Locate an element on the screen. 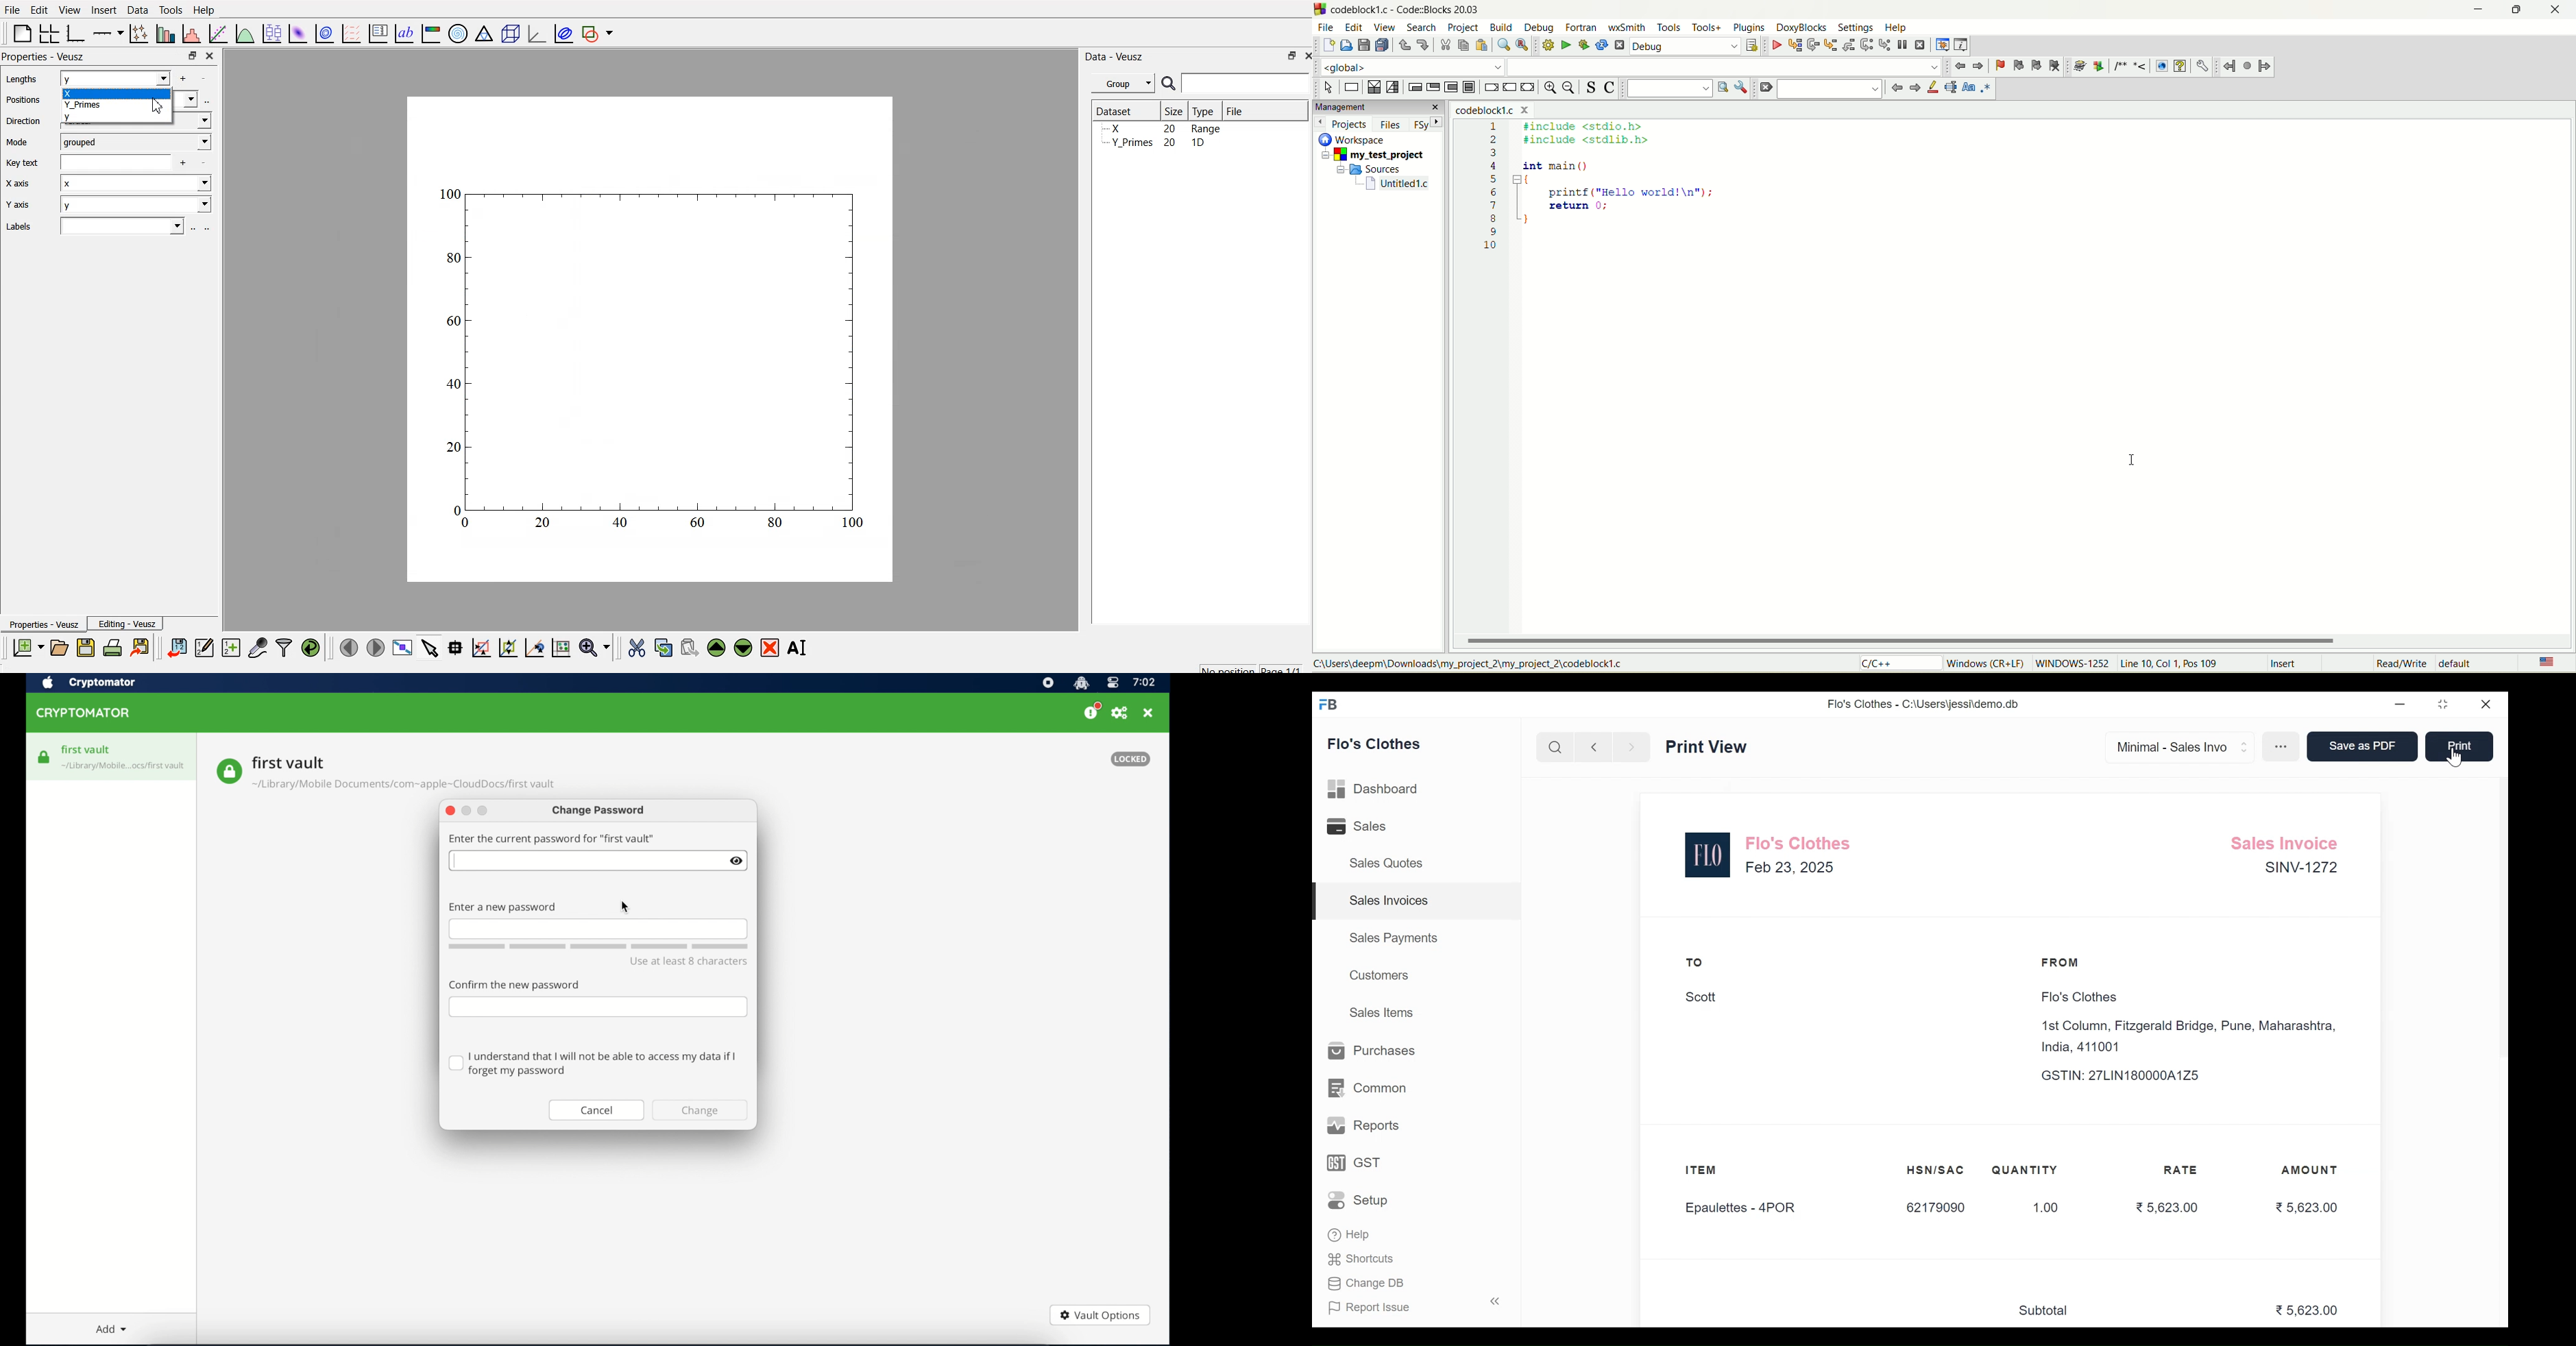 The height and width of the screenshot is (1372, 2576). entry condition loop is located at coordinates (1413, 87).